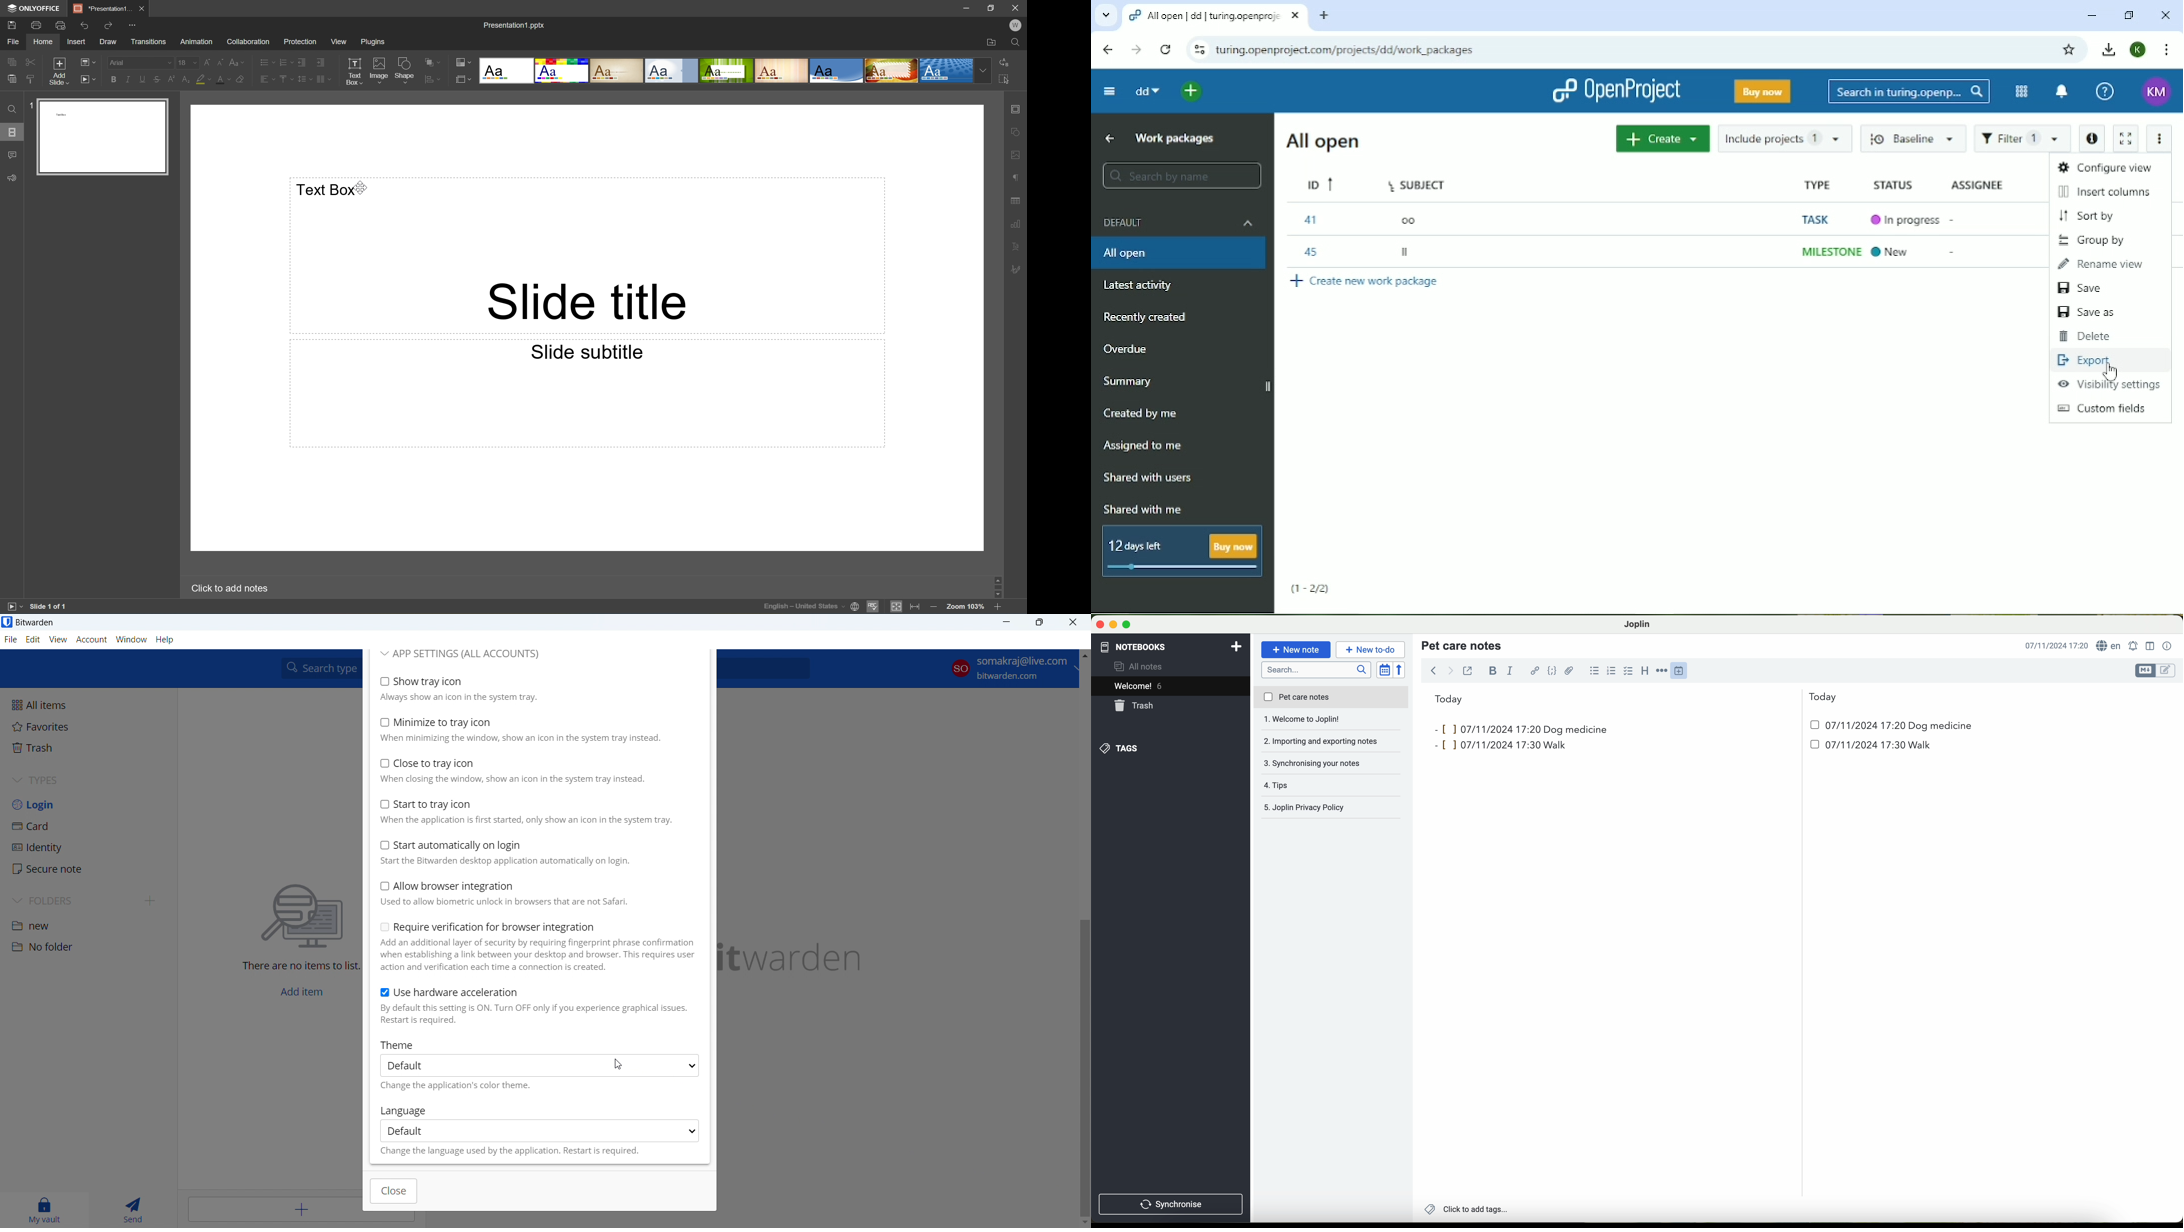  Describe the element at coordinates (1630, 671) in the screenshot. I see `cursor on checkbox option` at that location.